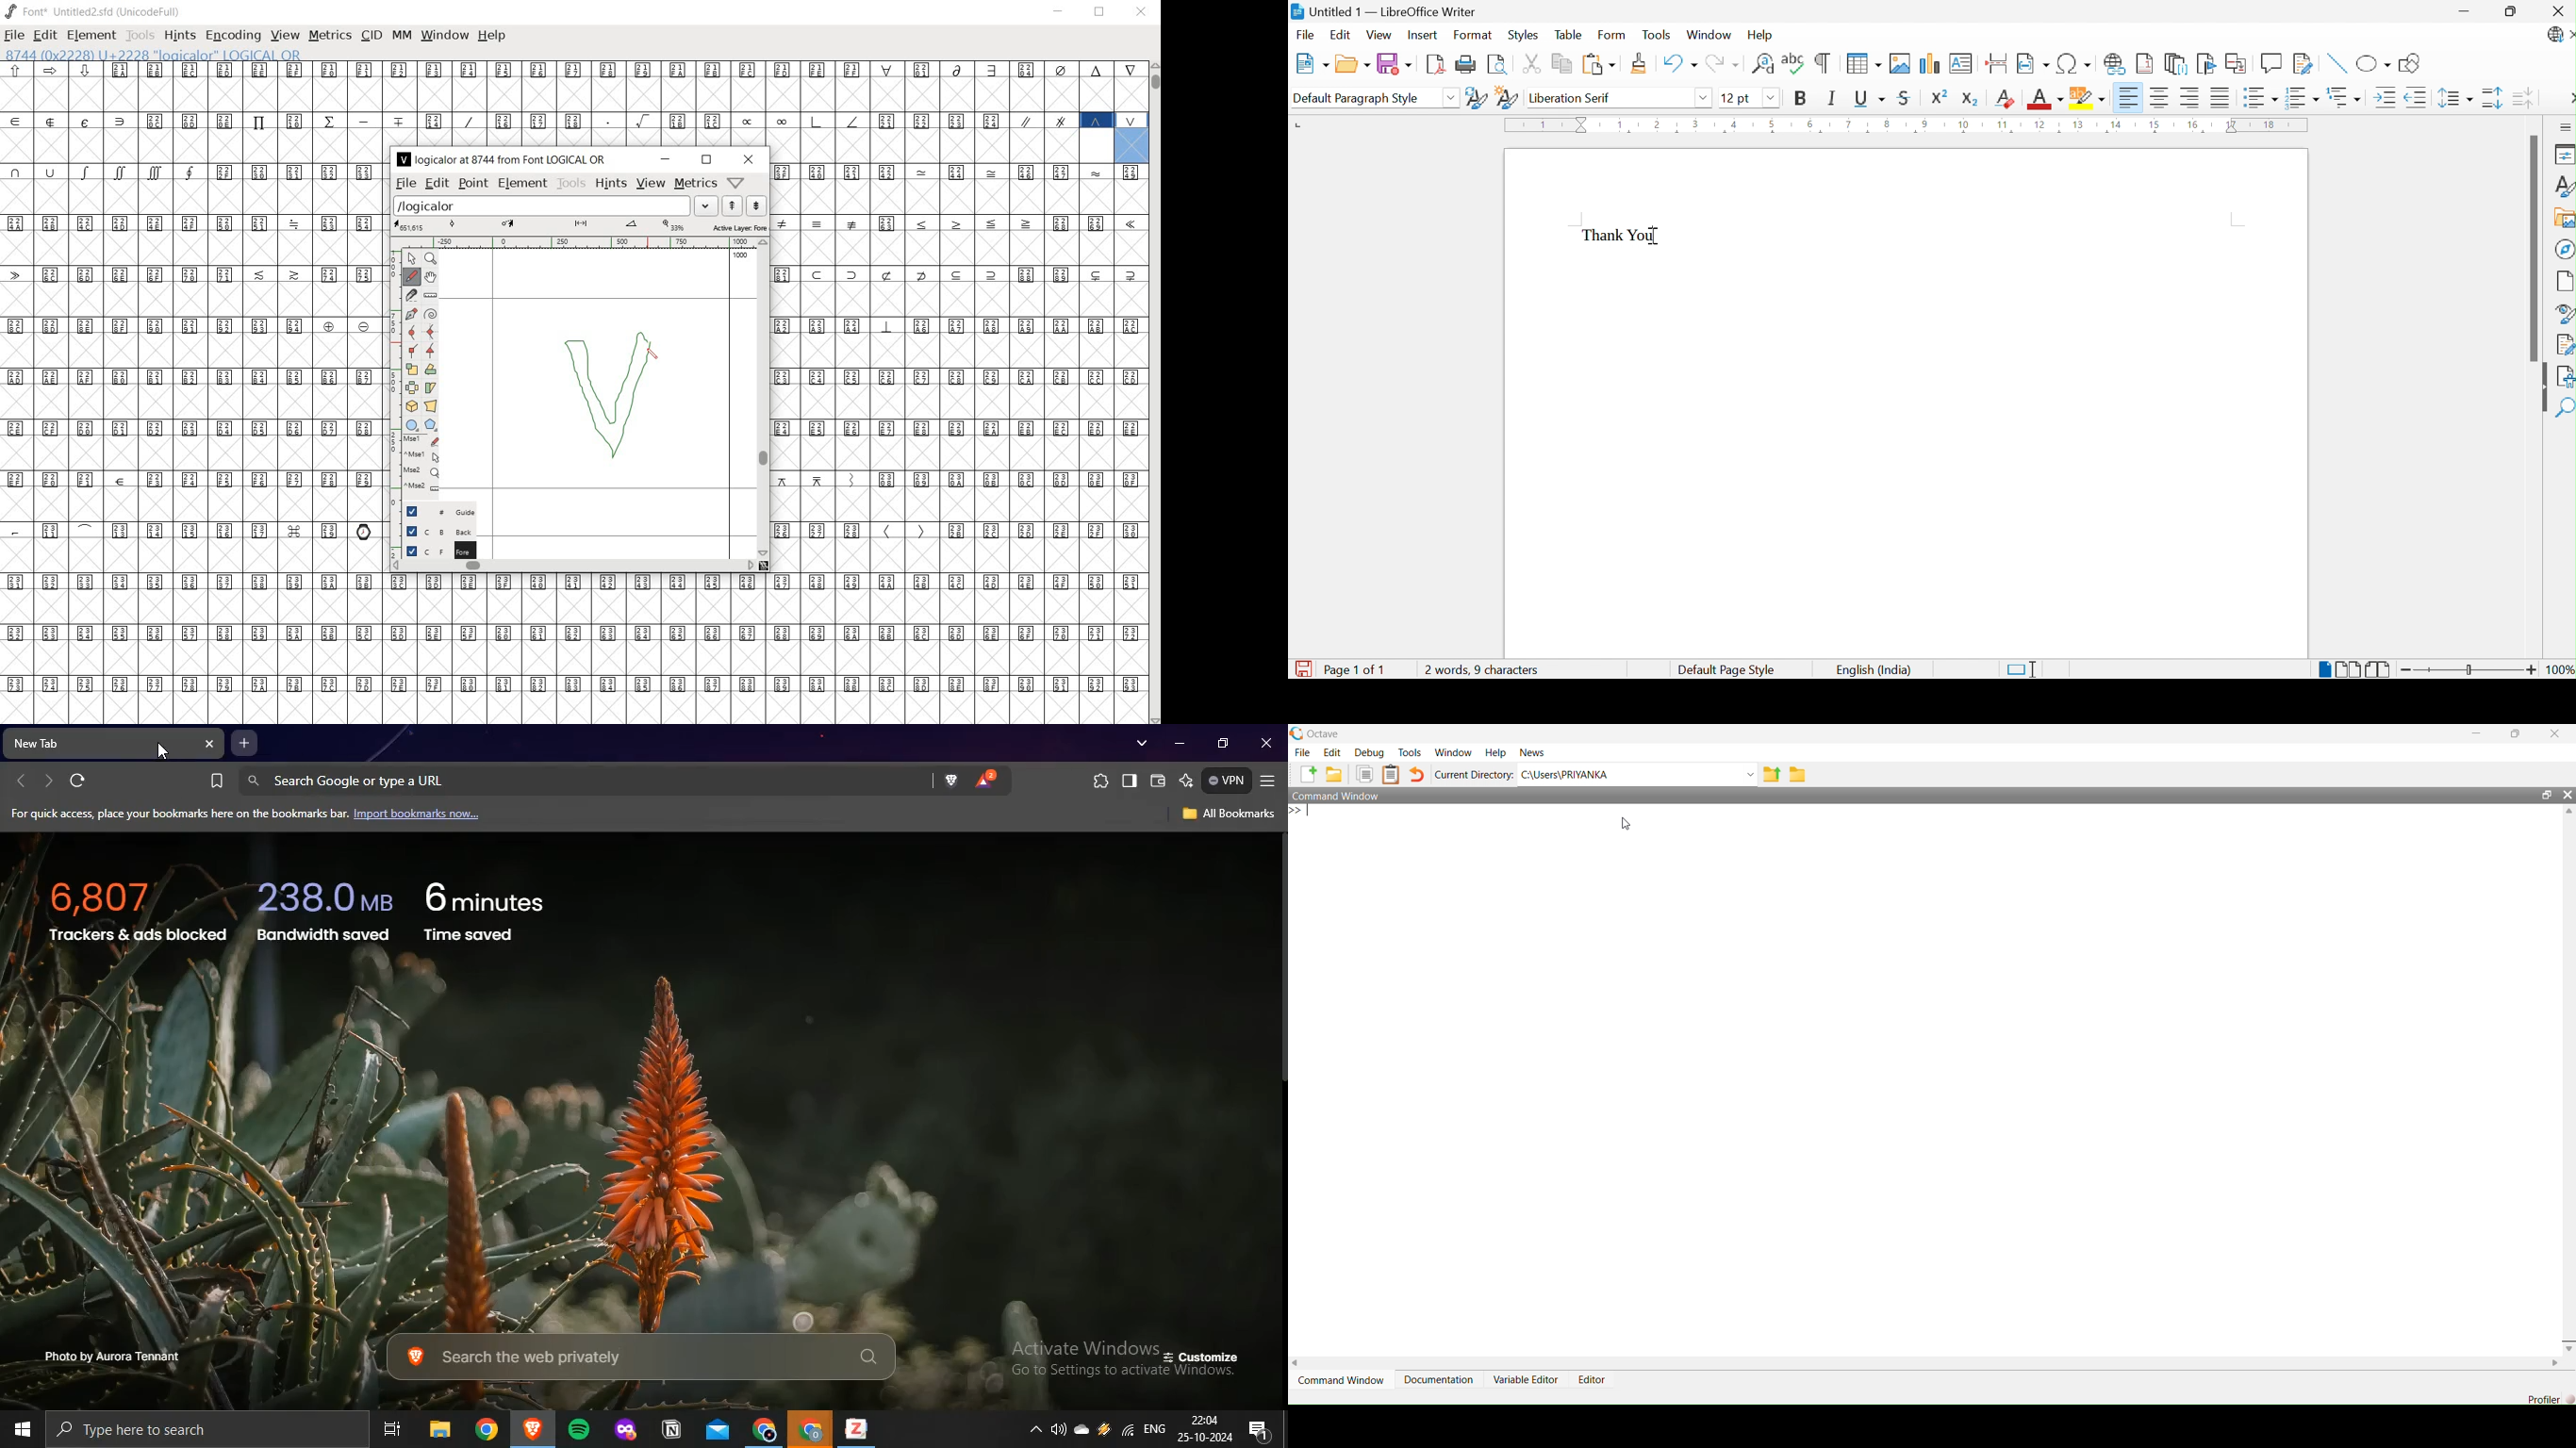 The height and width of the screenshot is (1456, 2576). Describe the element at coordinates (2547, 1397) in the screenshot. I see `Profiler` at that location.